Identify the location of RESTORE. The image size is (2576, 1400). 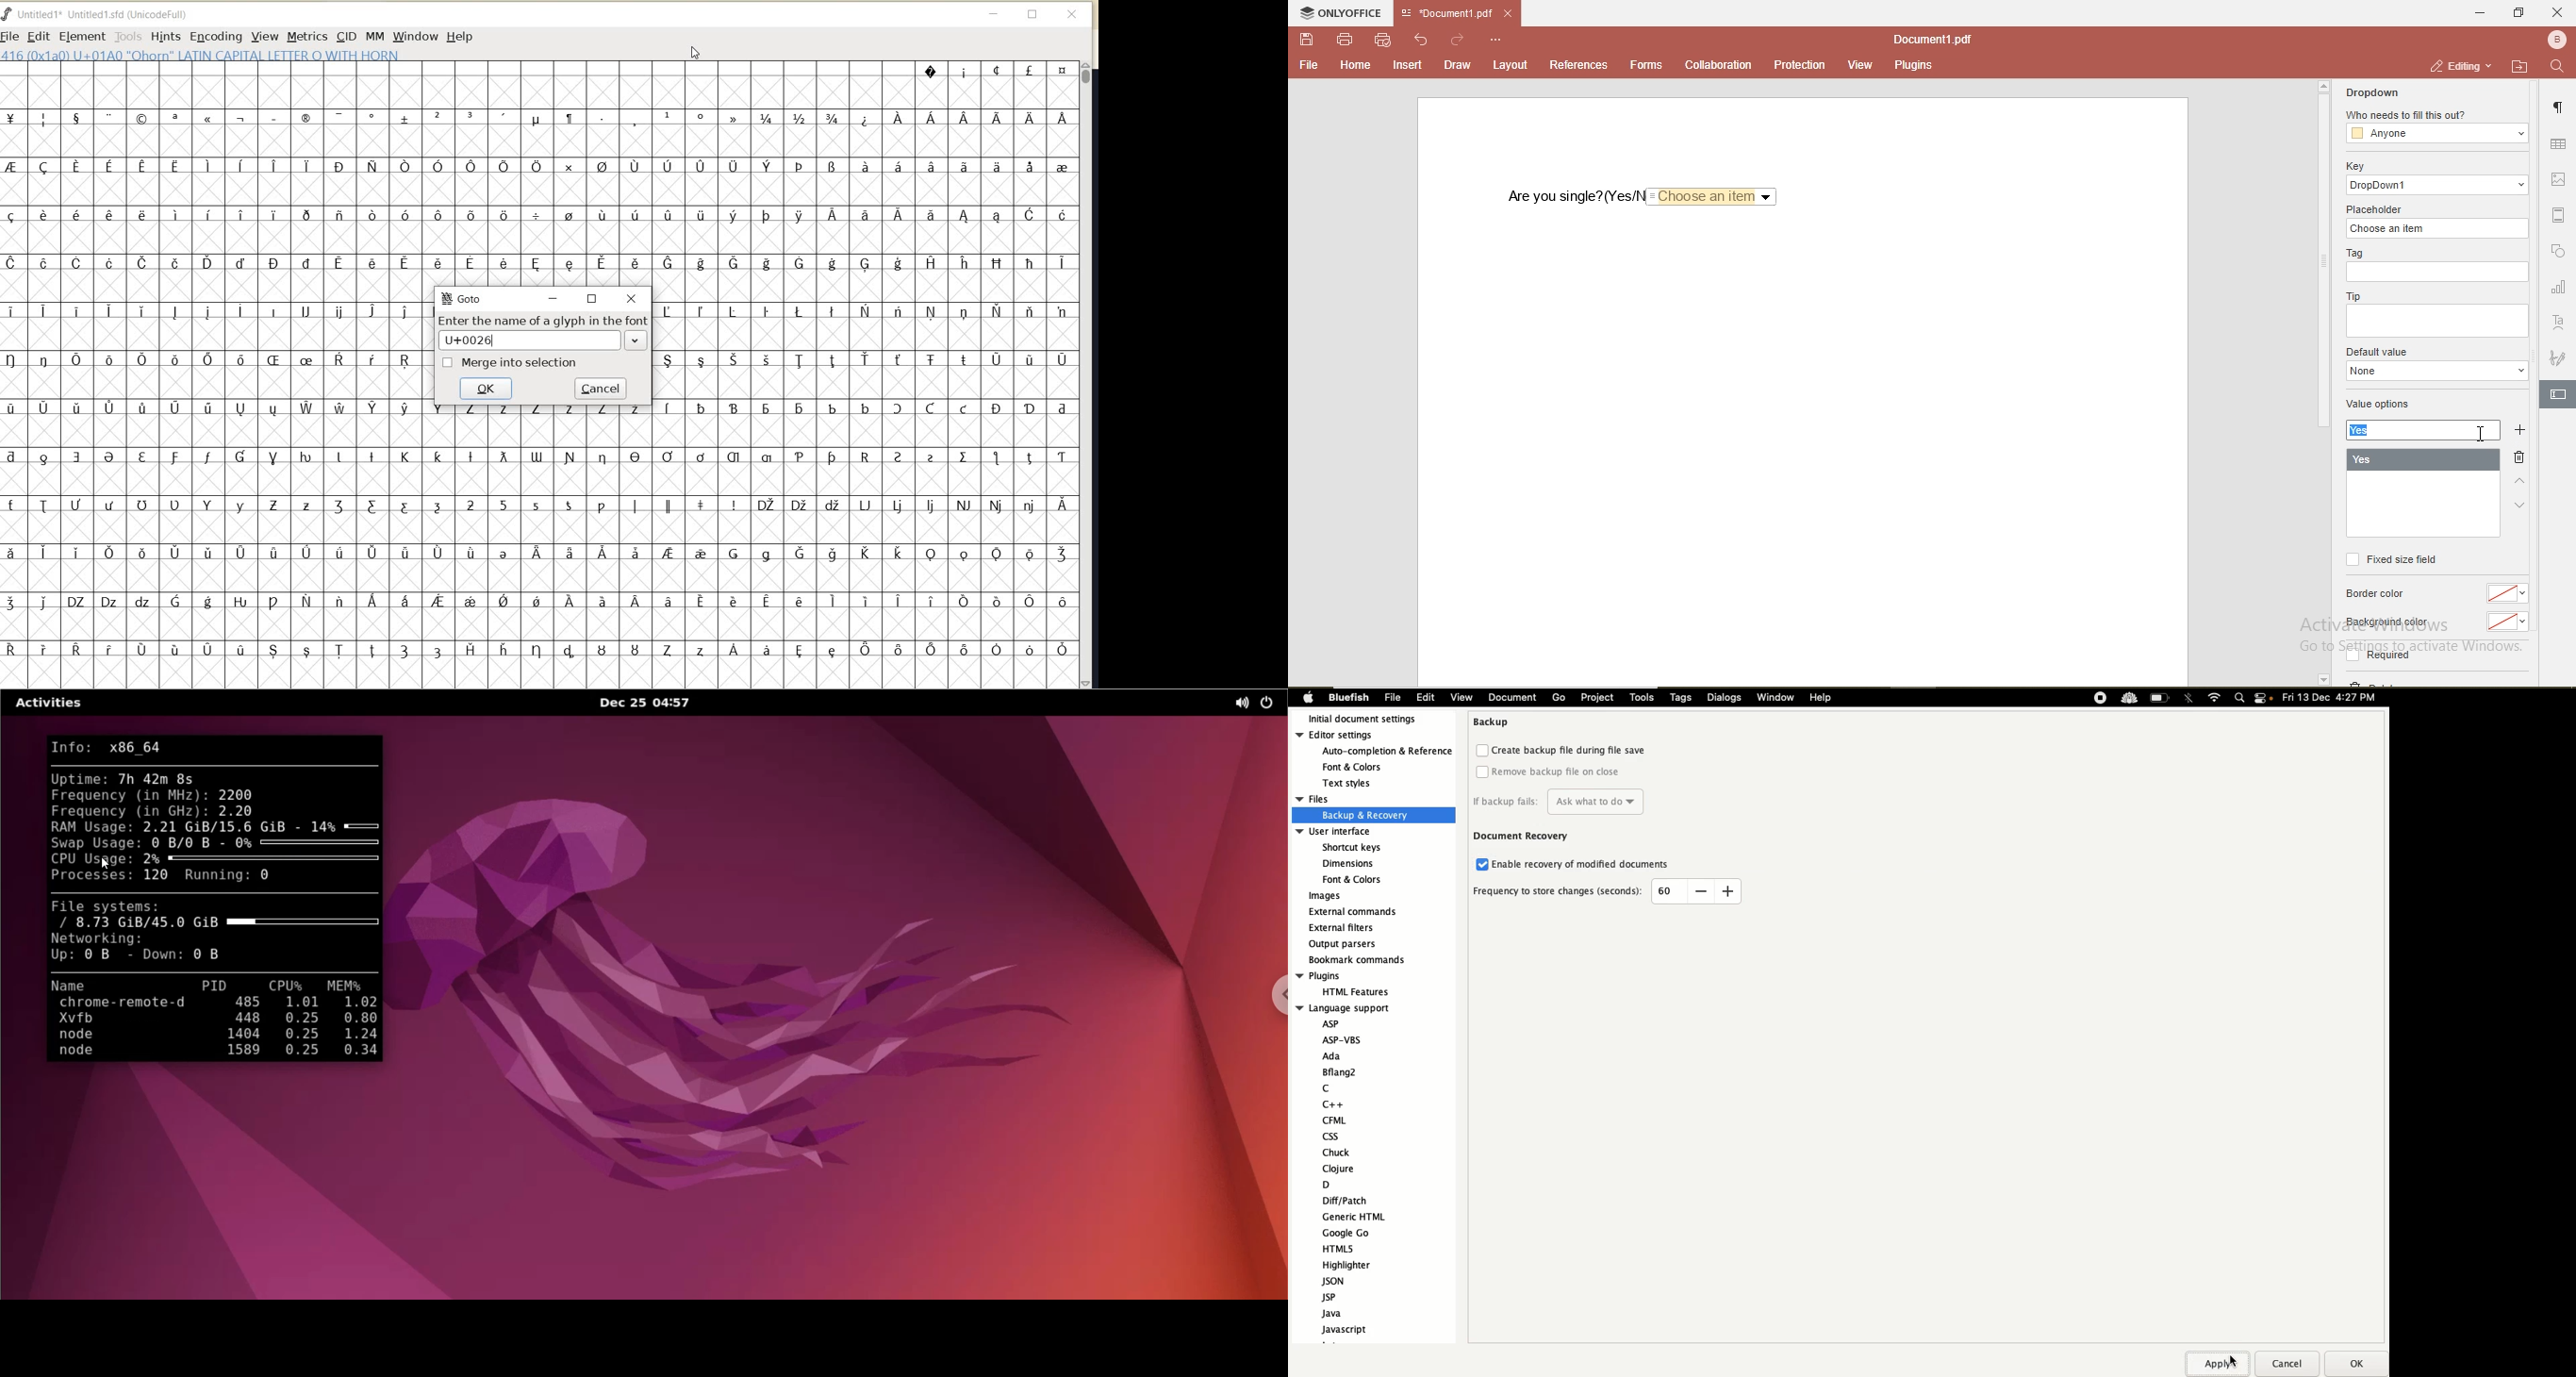
(1032, 15).